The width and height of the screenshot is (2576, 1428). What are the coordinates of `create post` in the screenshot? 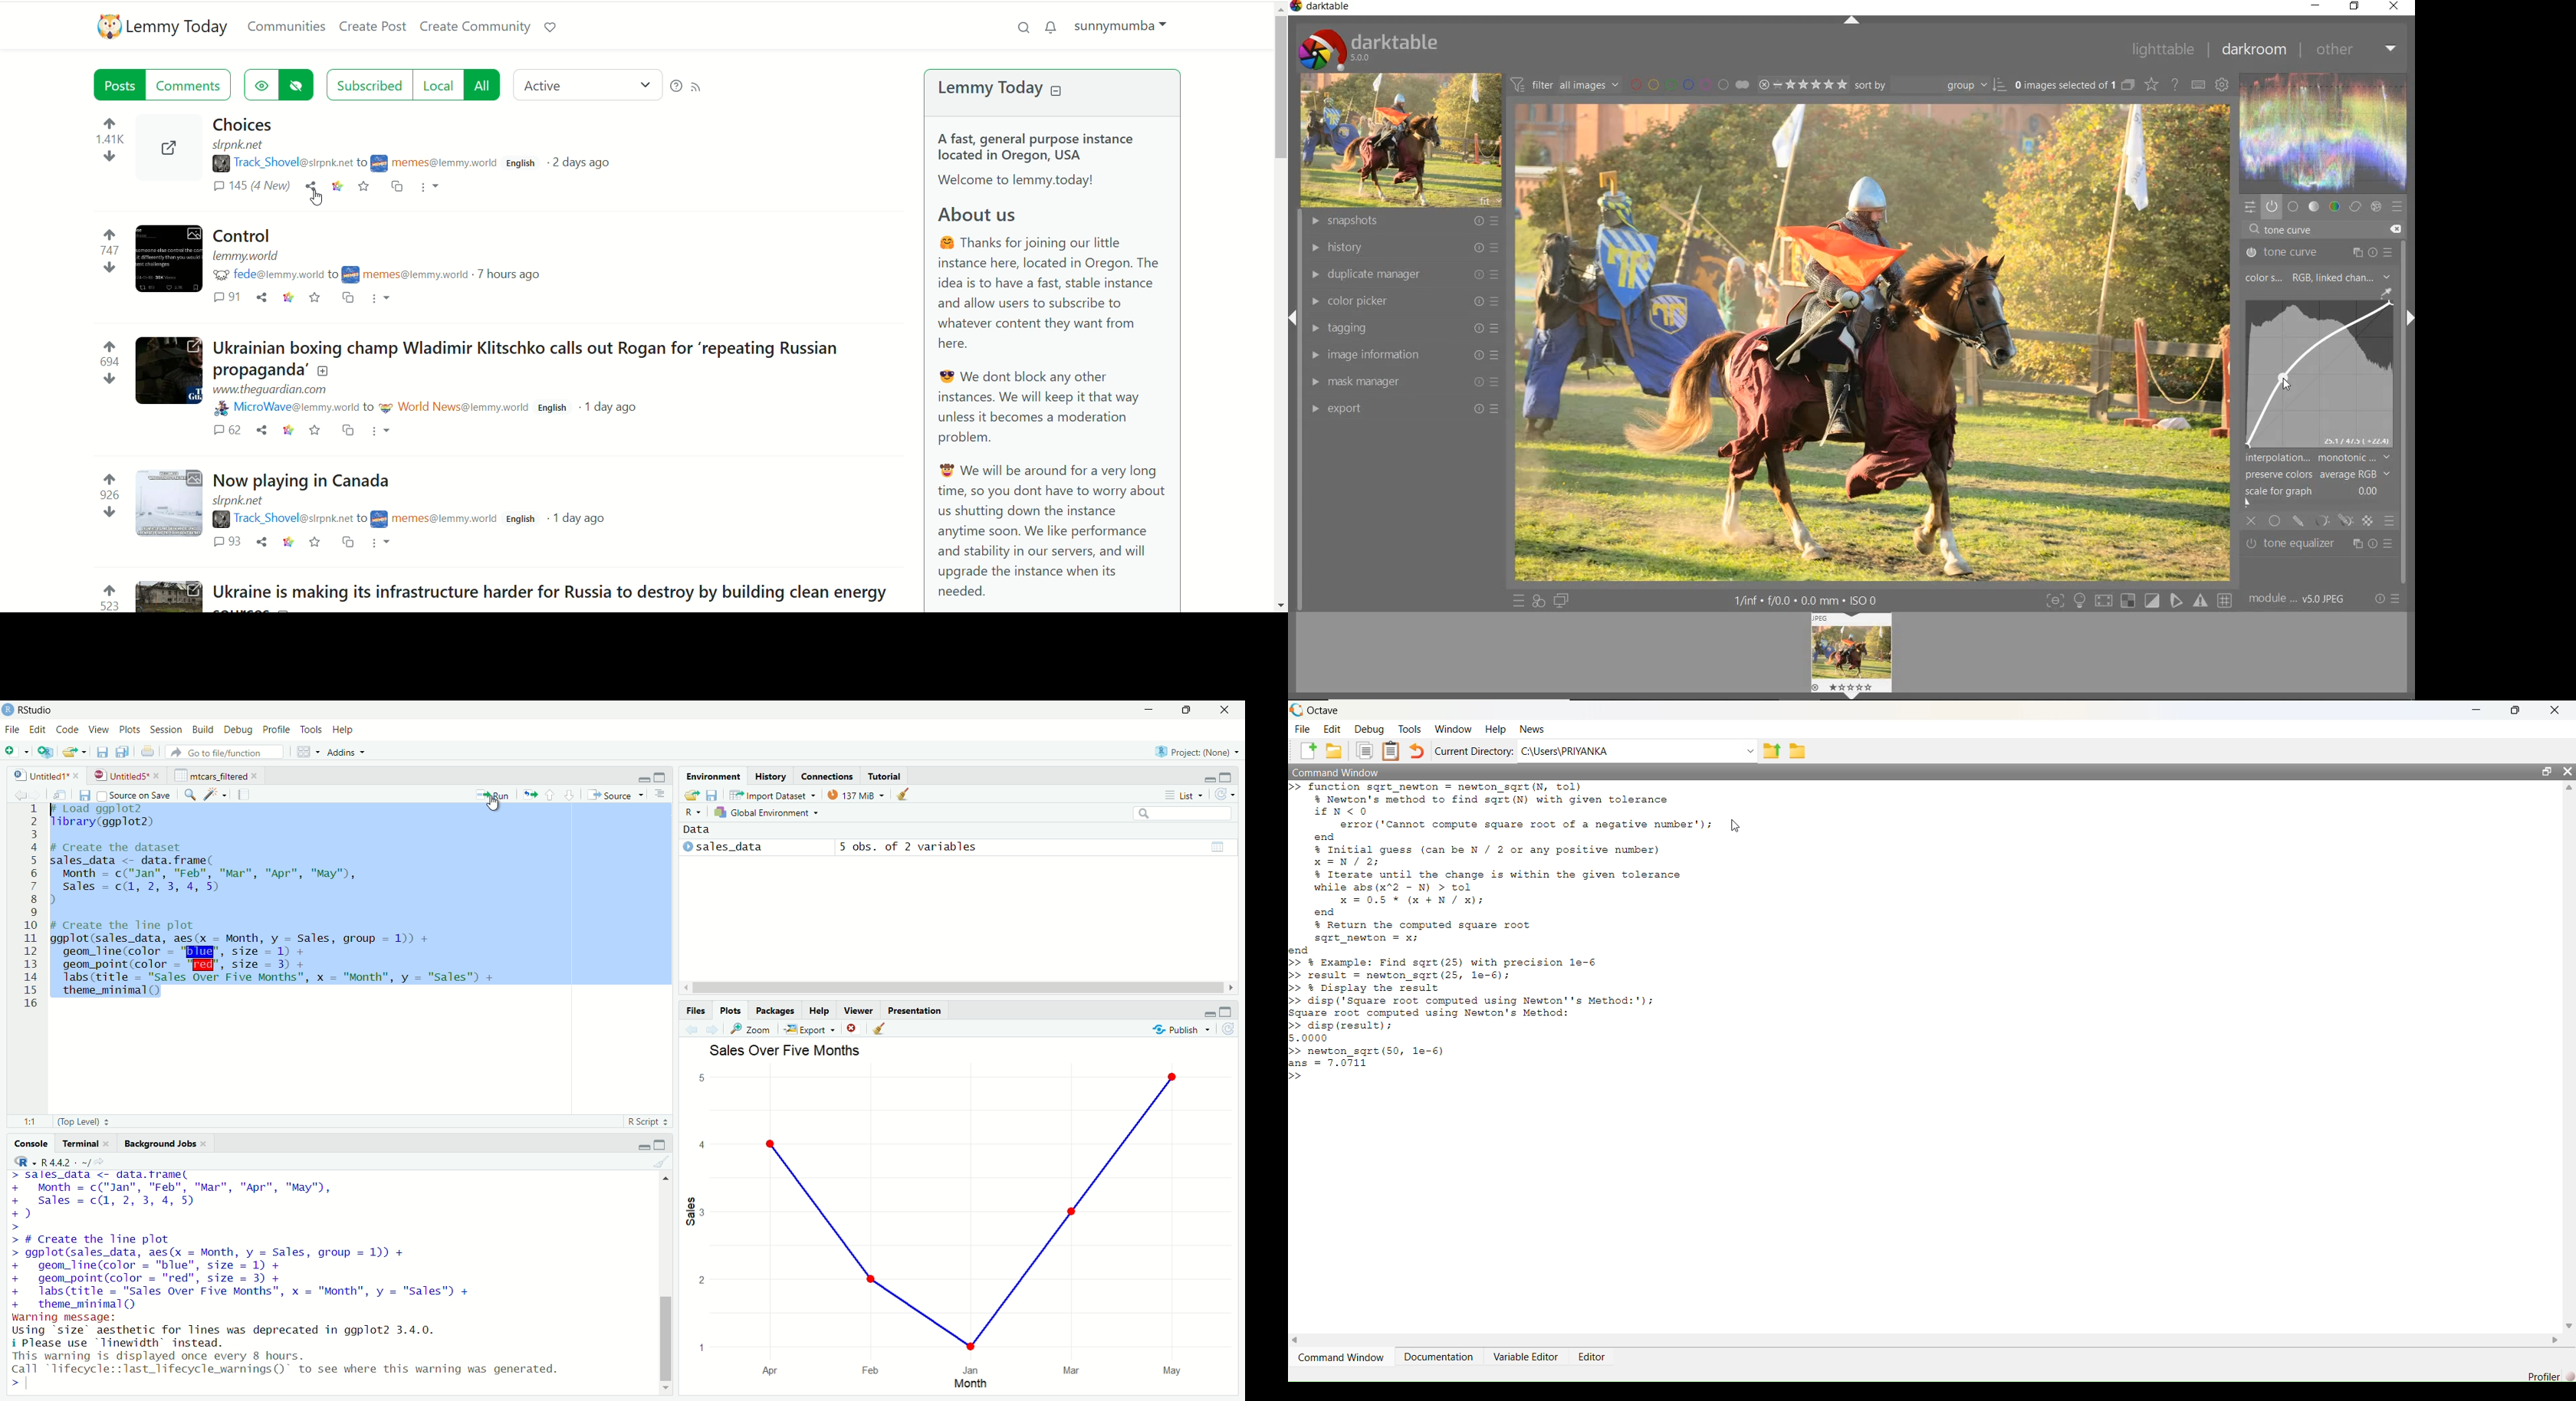 It's located at (371, 25).